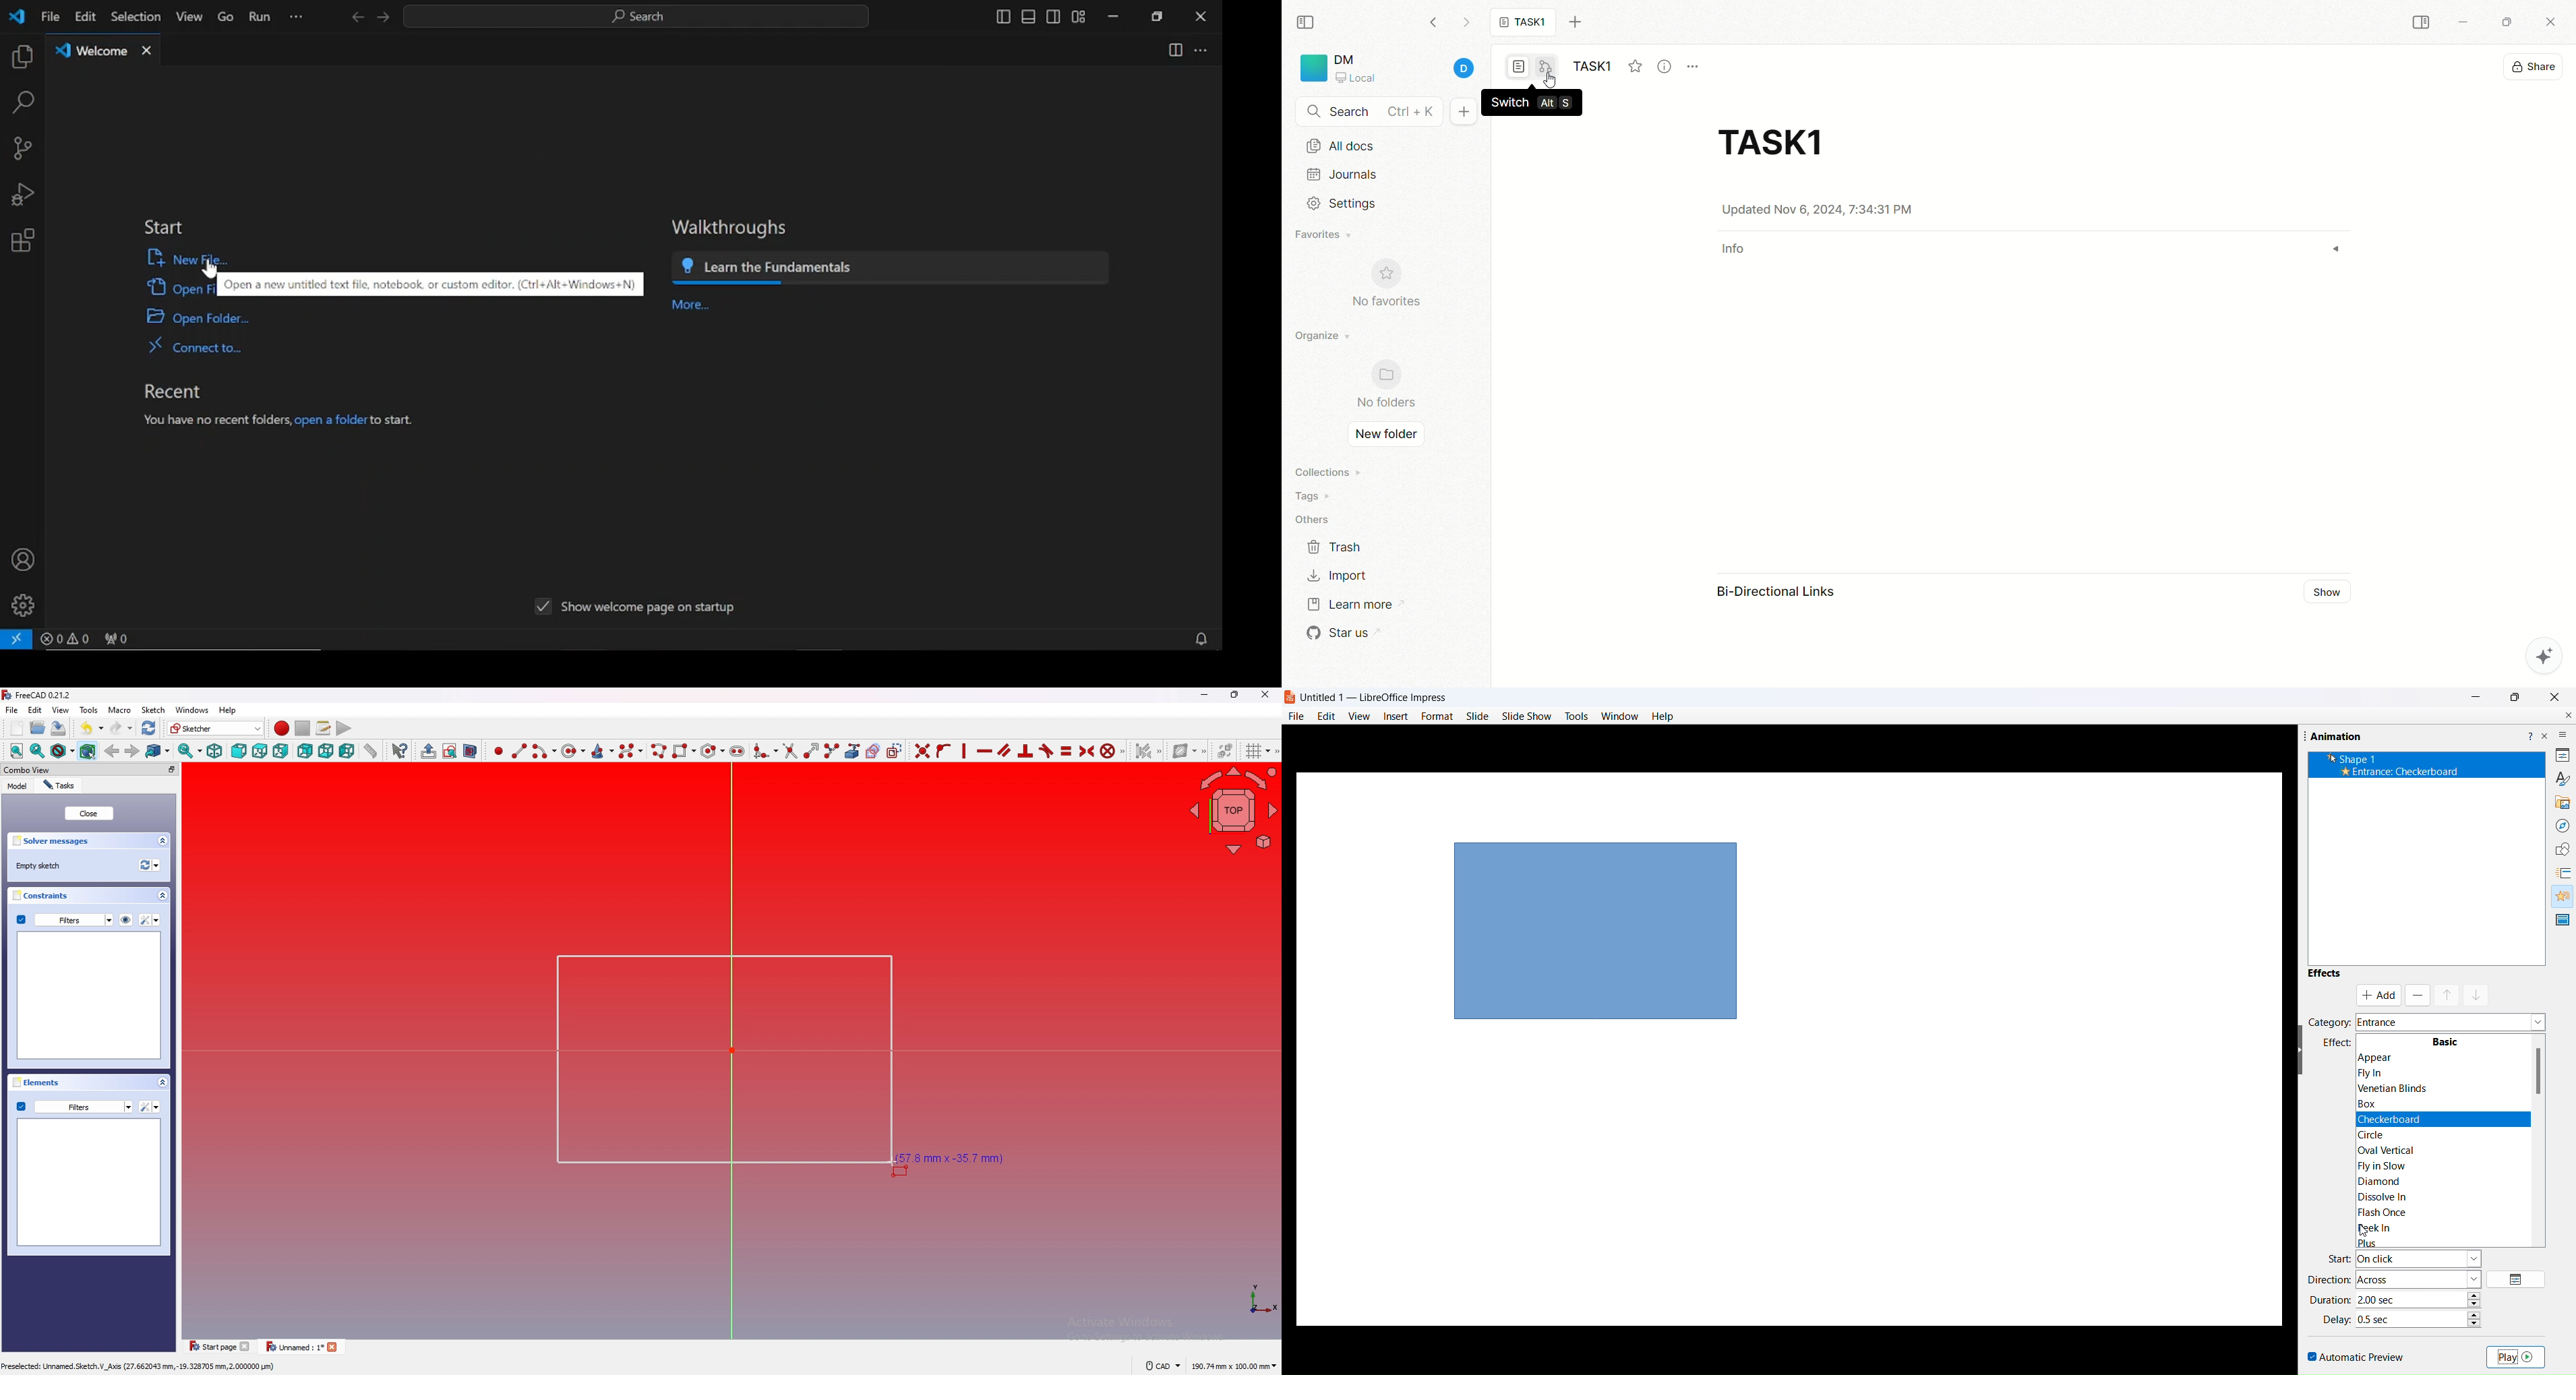 This screenshot has width=2576, height=1400. Describe the element at coordinates (59, 729) in the screenshot. I see `save` at that location.